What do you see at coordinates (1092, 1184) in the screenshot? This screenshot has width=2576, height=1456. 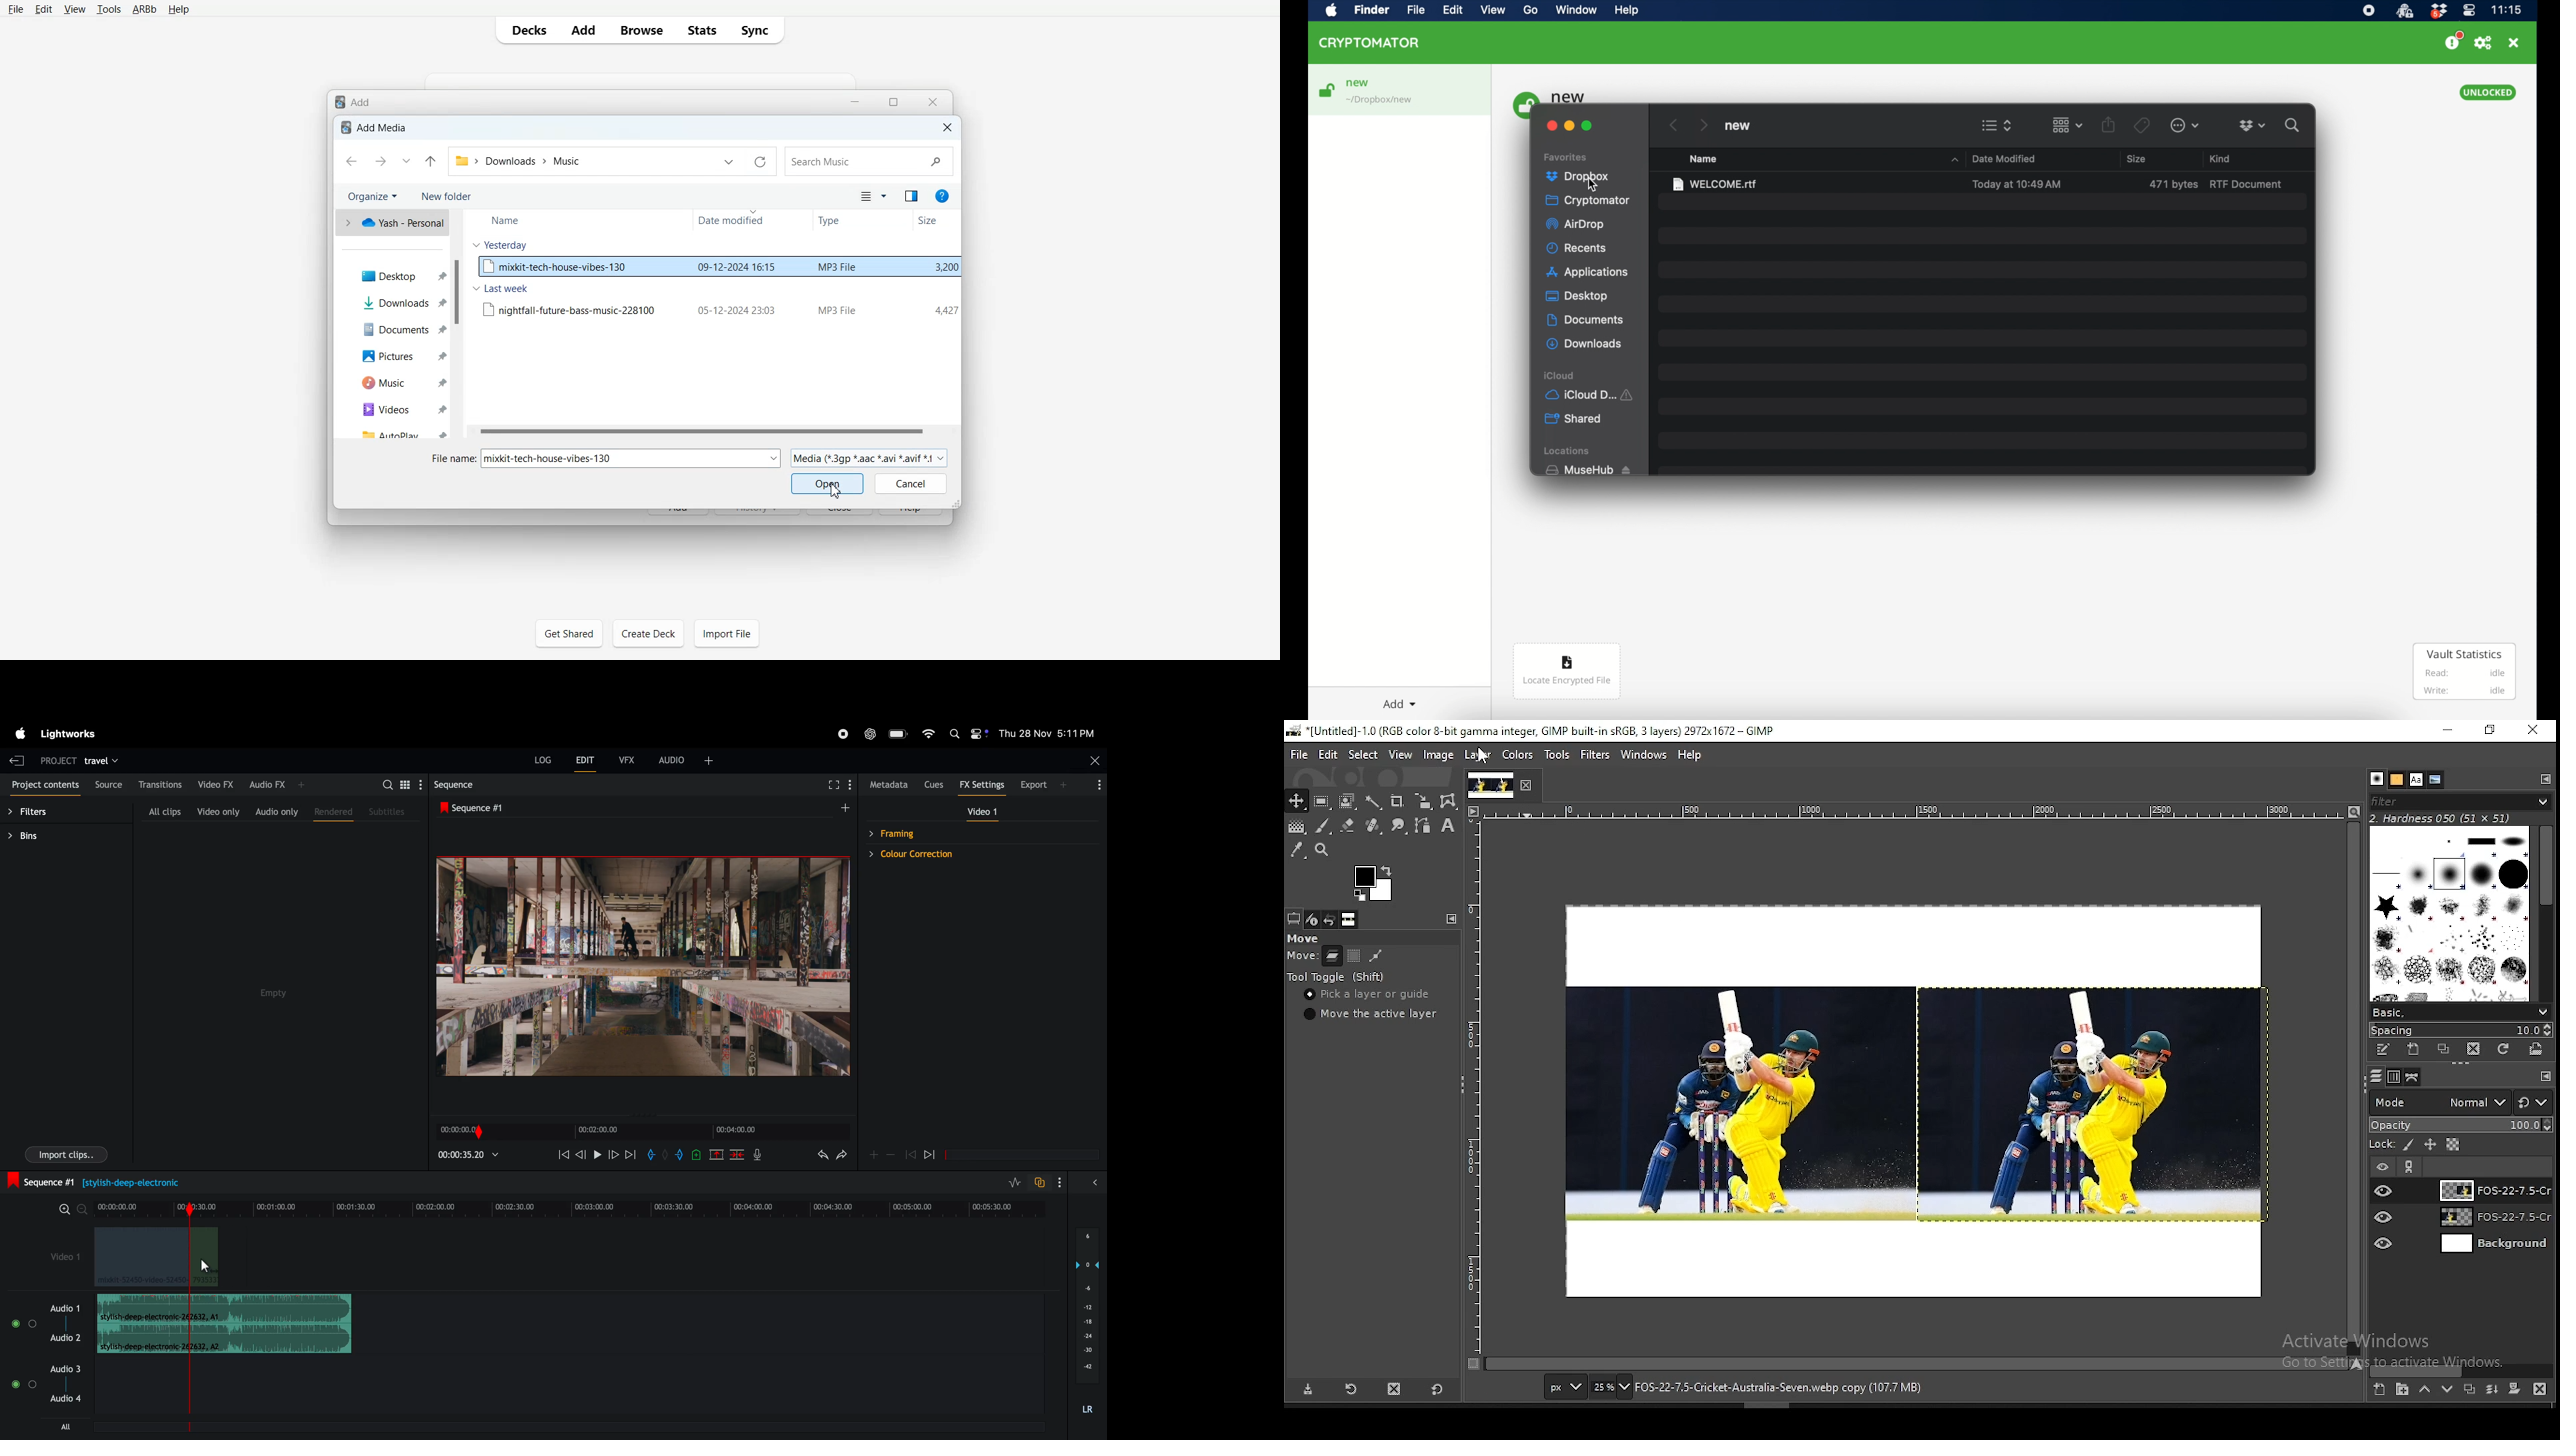 I see `expand` at bounding box center [1092, 1184].